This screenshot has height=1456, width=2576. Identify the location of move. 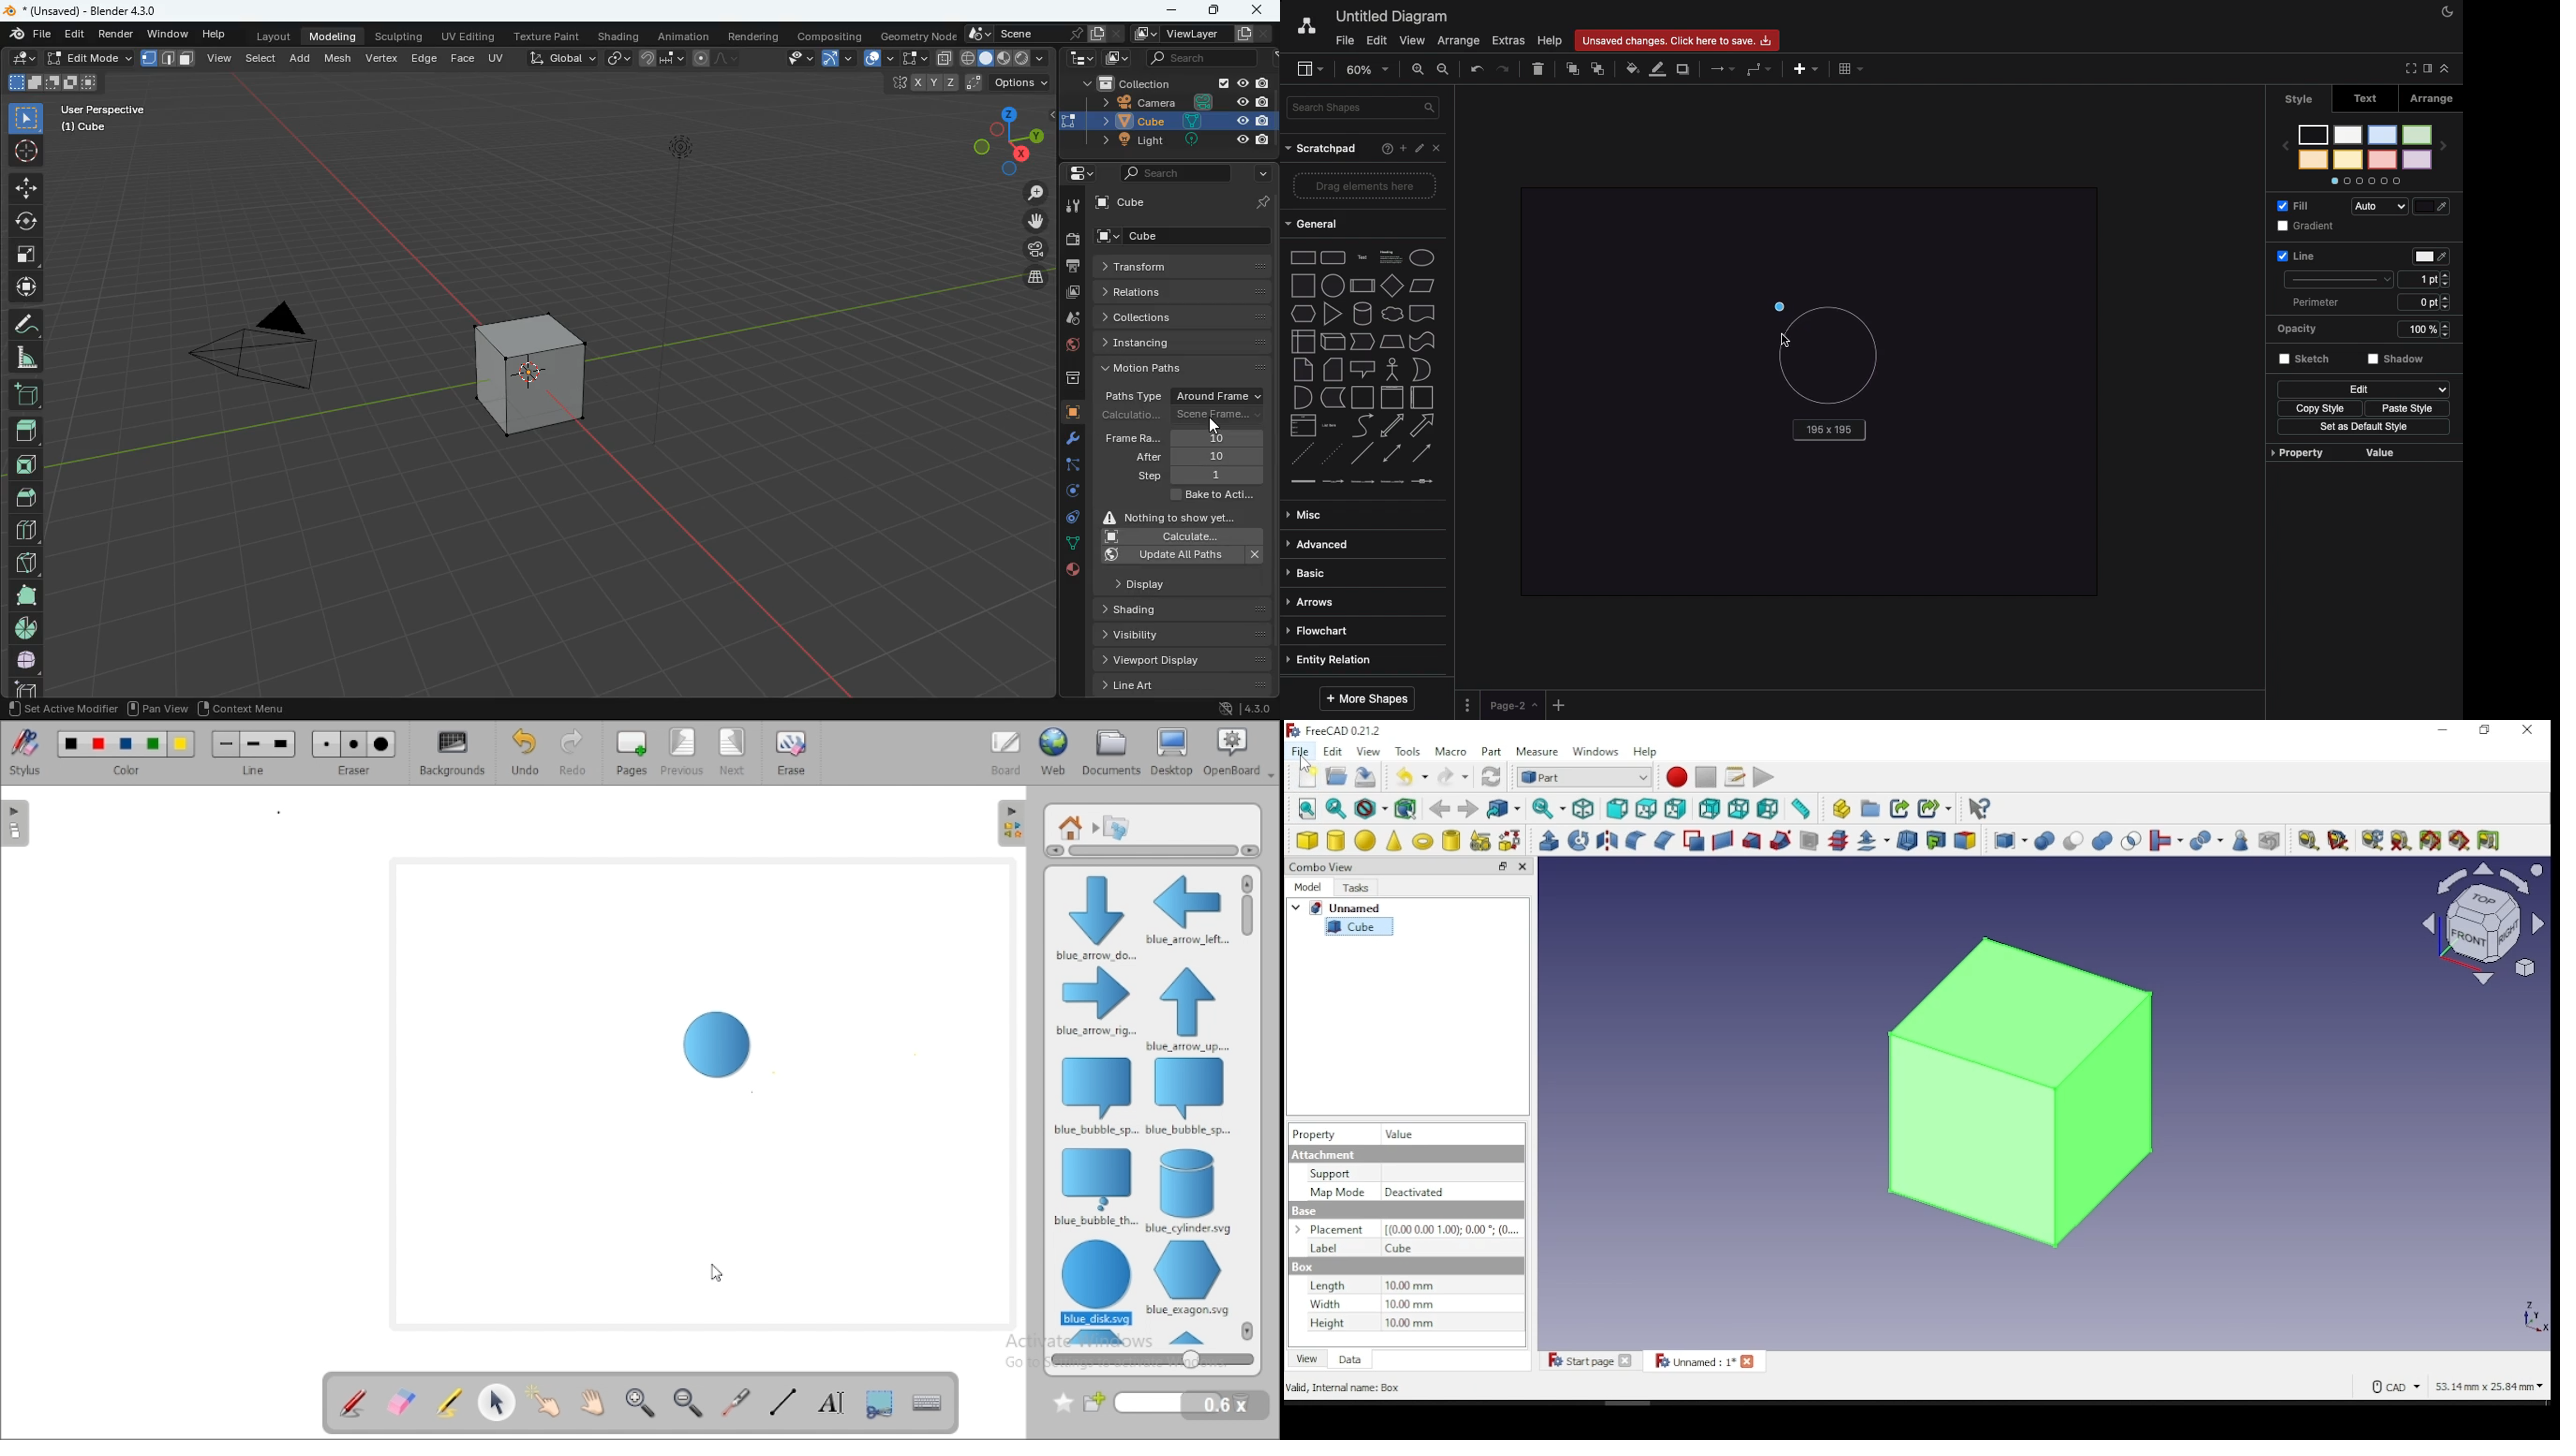
(1027, 221).